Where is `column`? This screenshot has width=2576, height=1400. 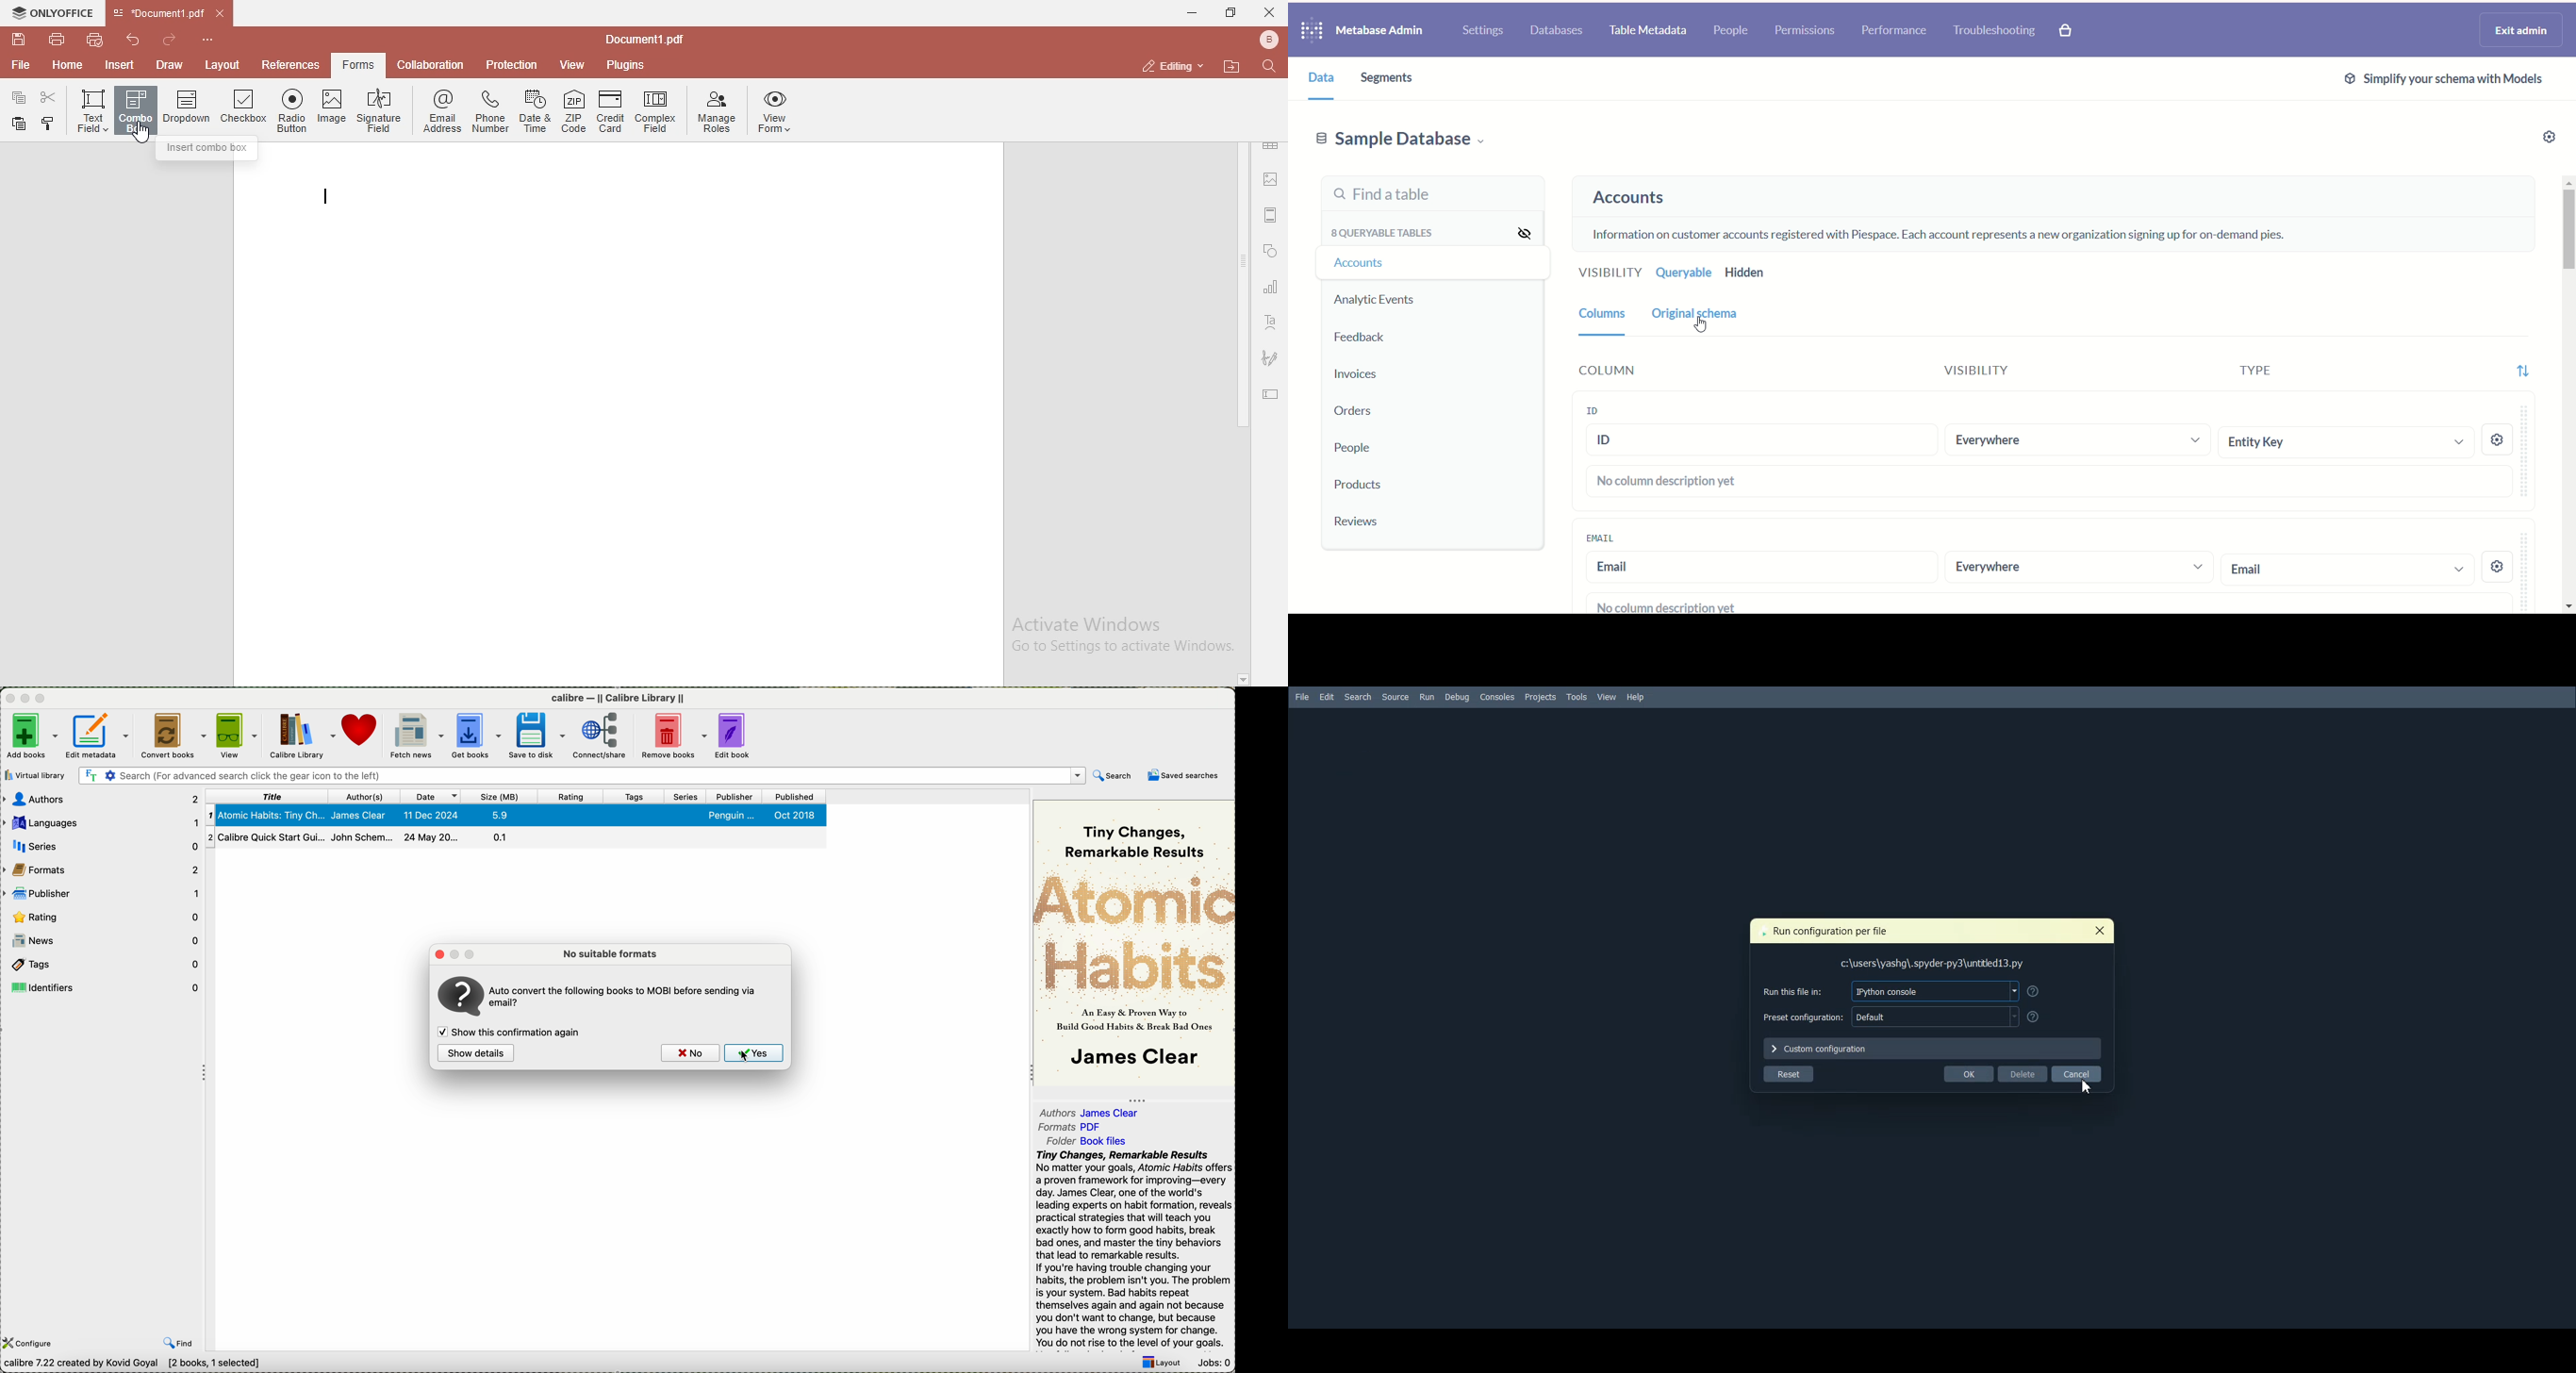 column is located at coordinates (1611, 372).